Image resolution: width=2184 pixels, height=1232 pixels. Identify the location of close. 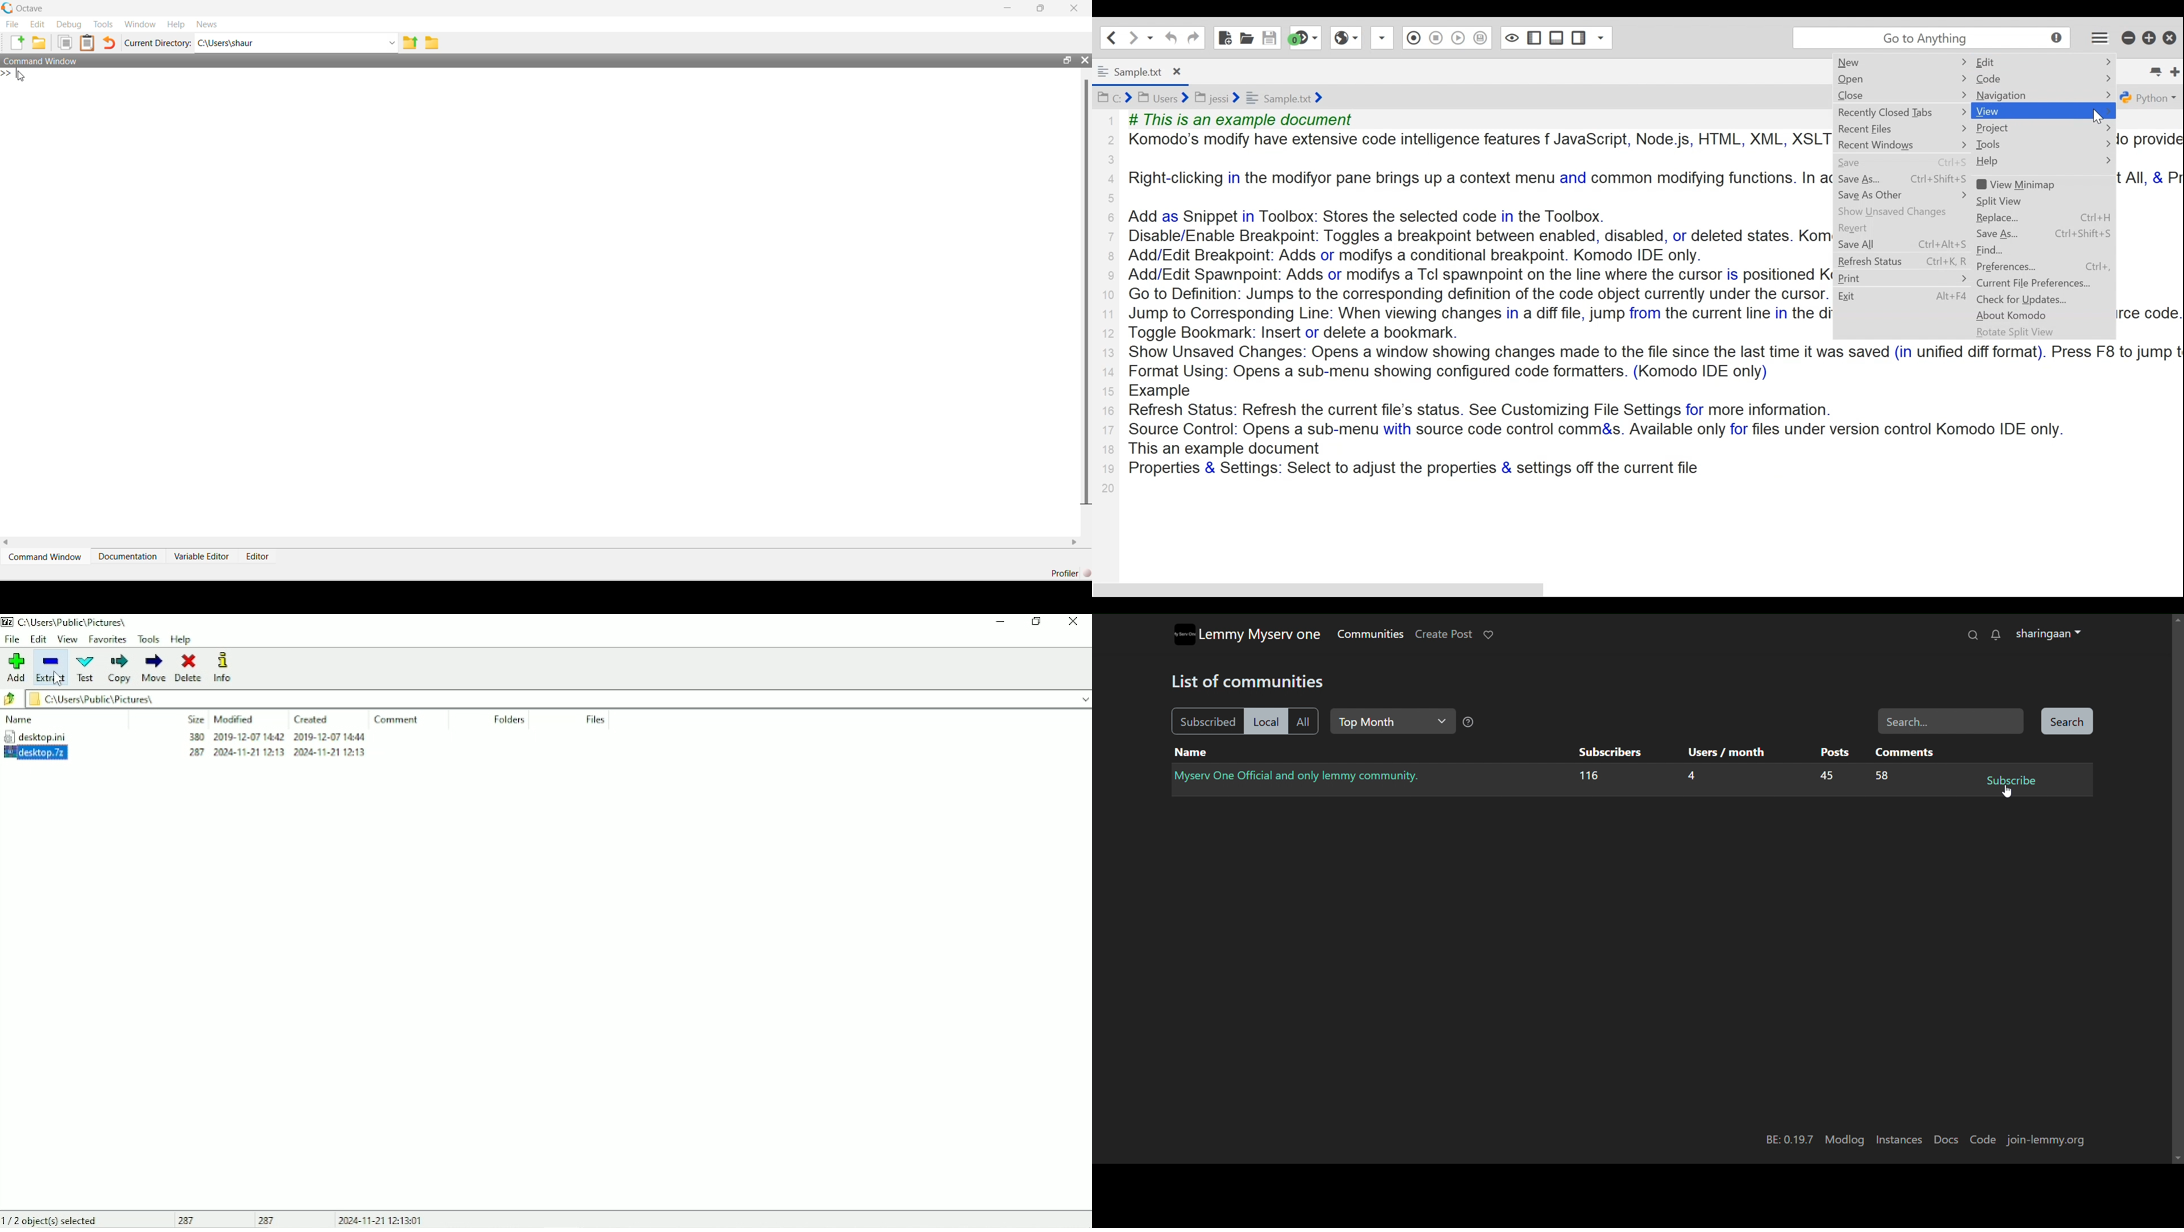
(1084, 60).